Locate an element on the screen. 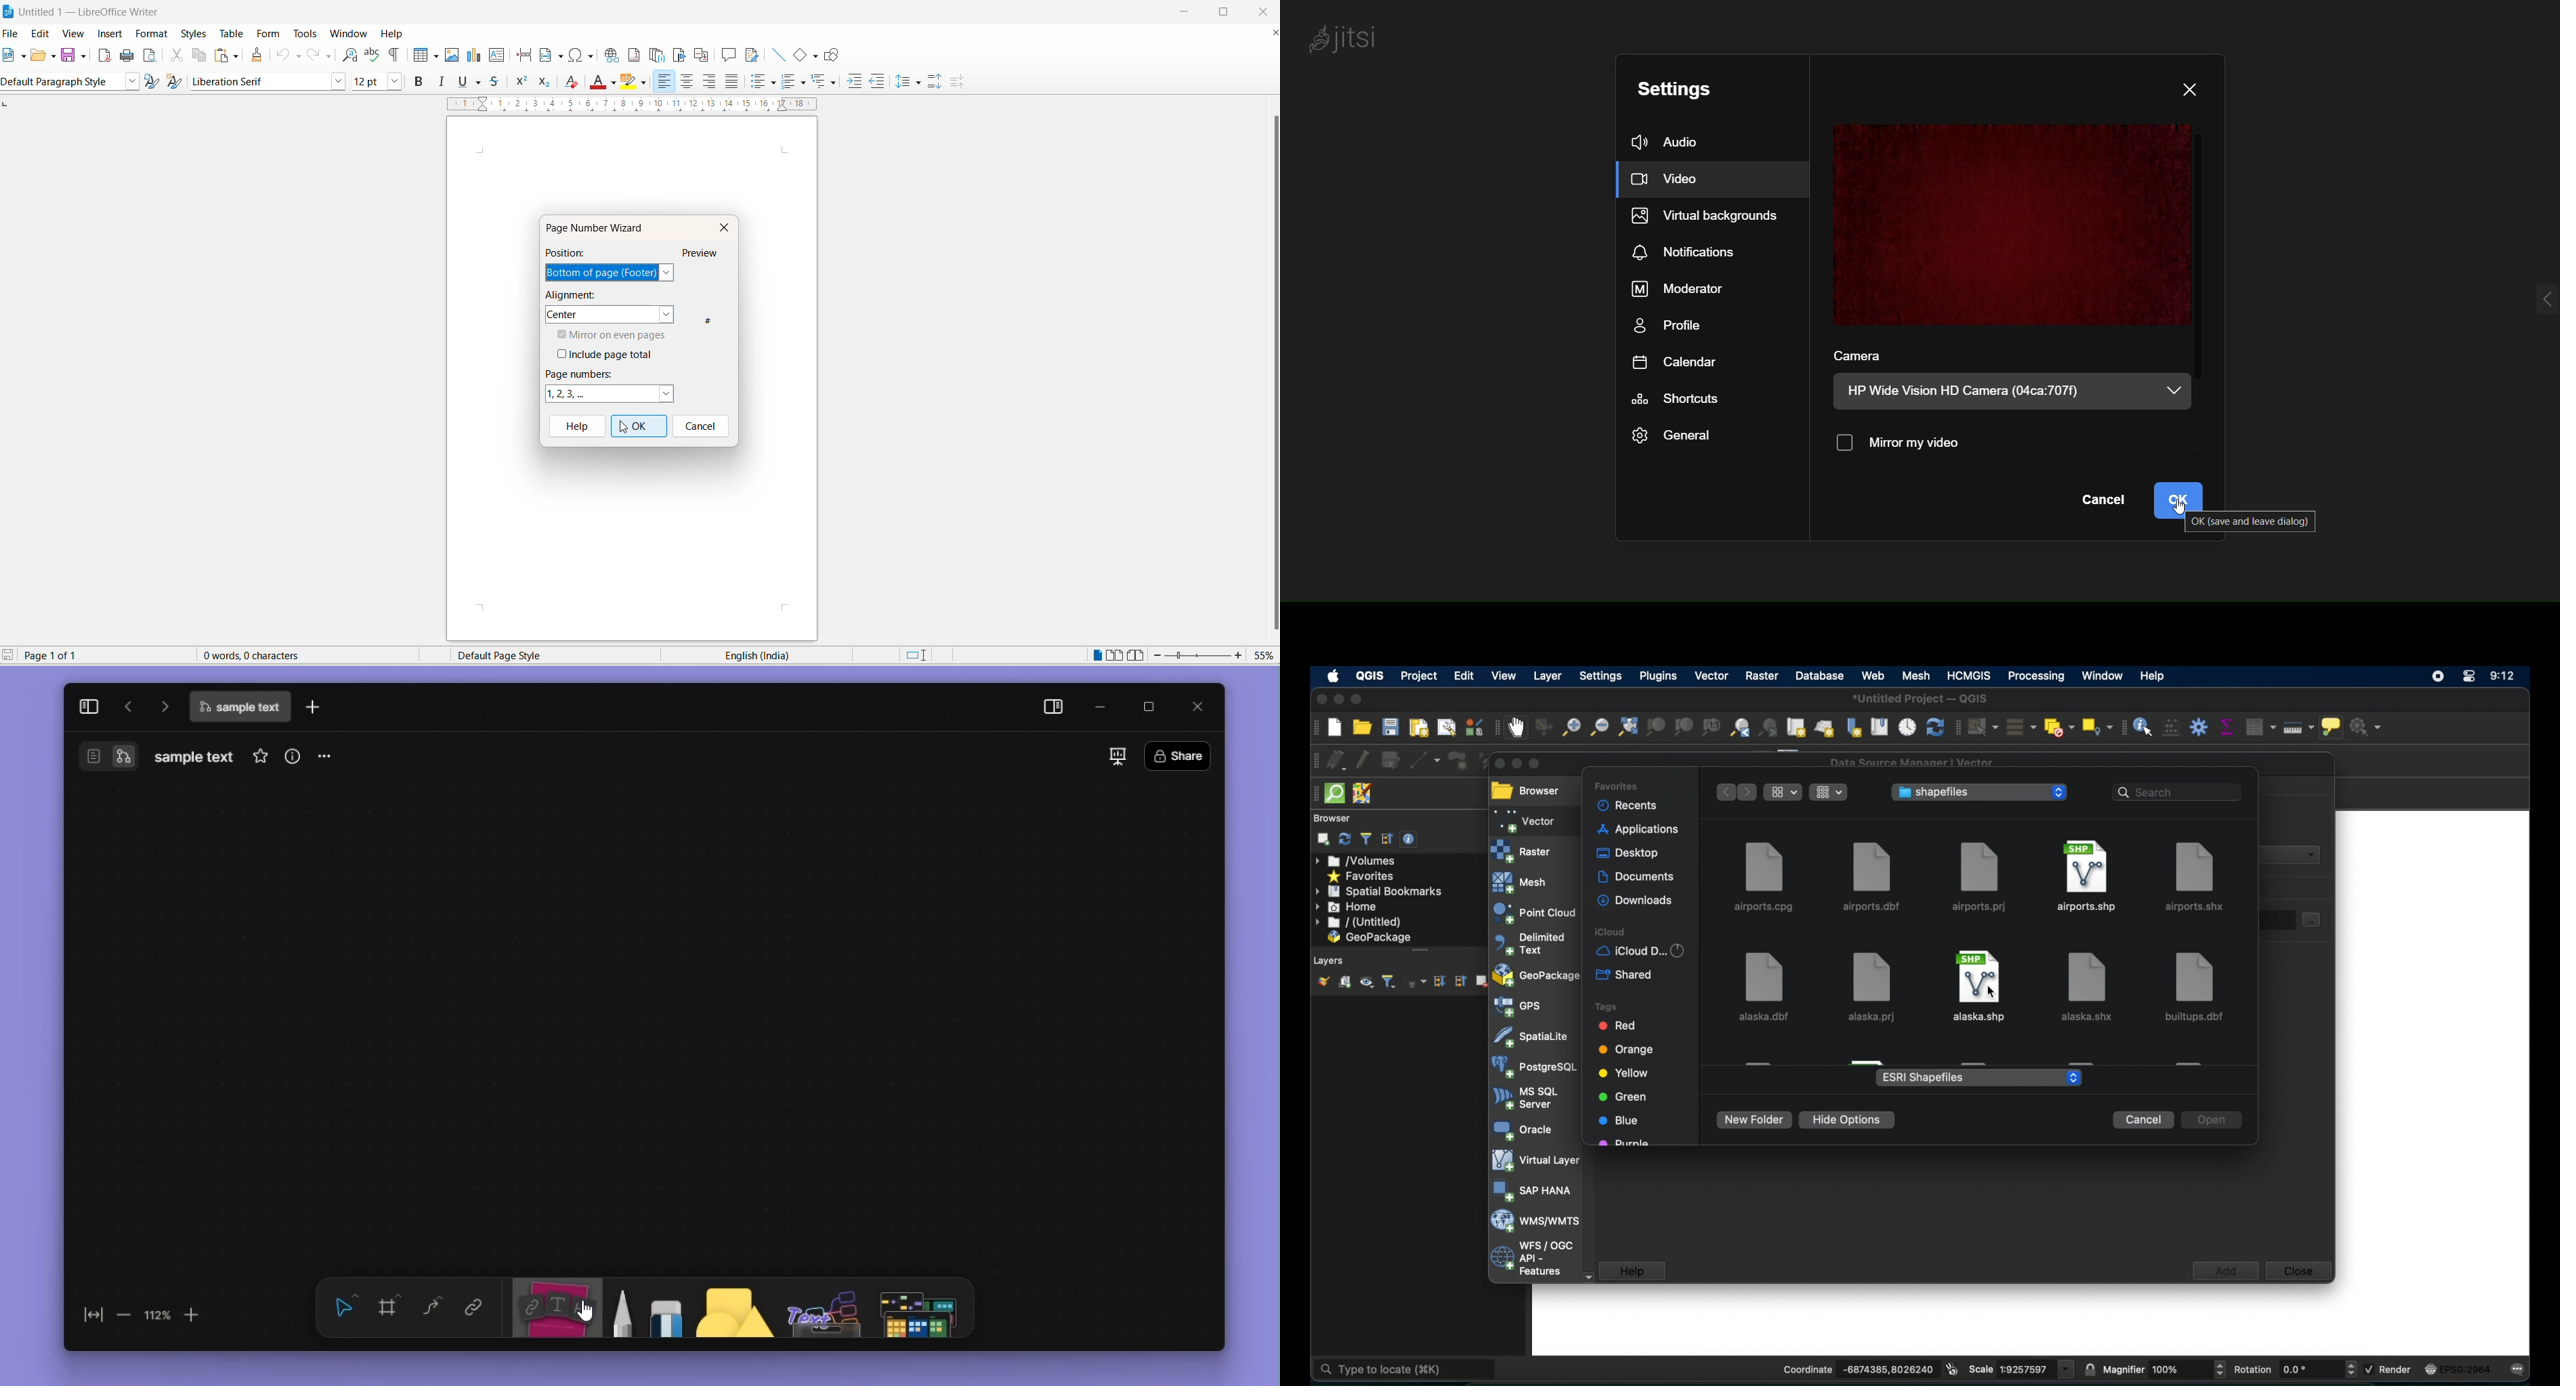 This screenshot has width=2576, height=1400. page style is located at coordinates (540, 656).